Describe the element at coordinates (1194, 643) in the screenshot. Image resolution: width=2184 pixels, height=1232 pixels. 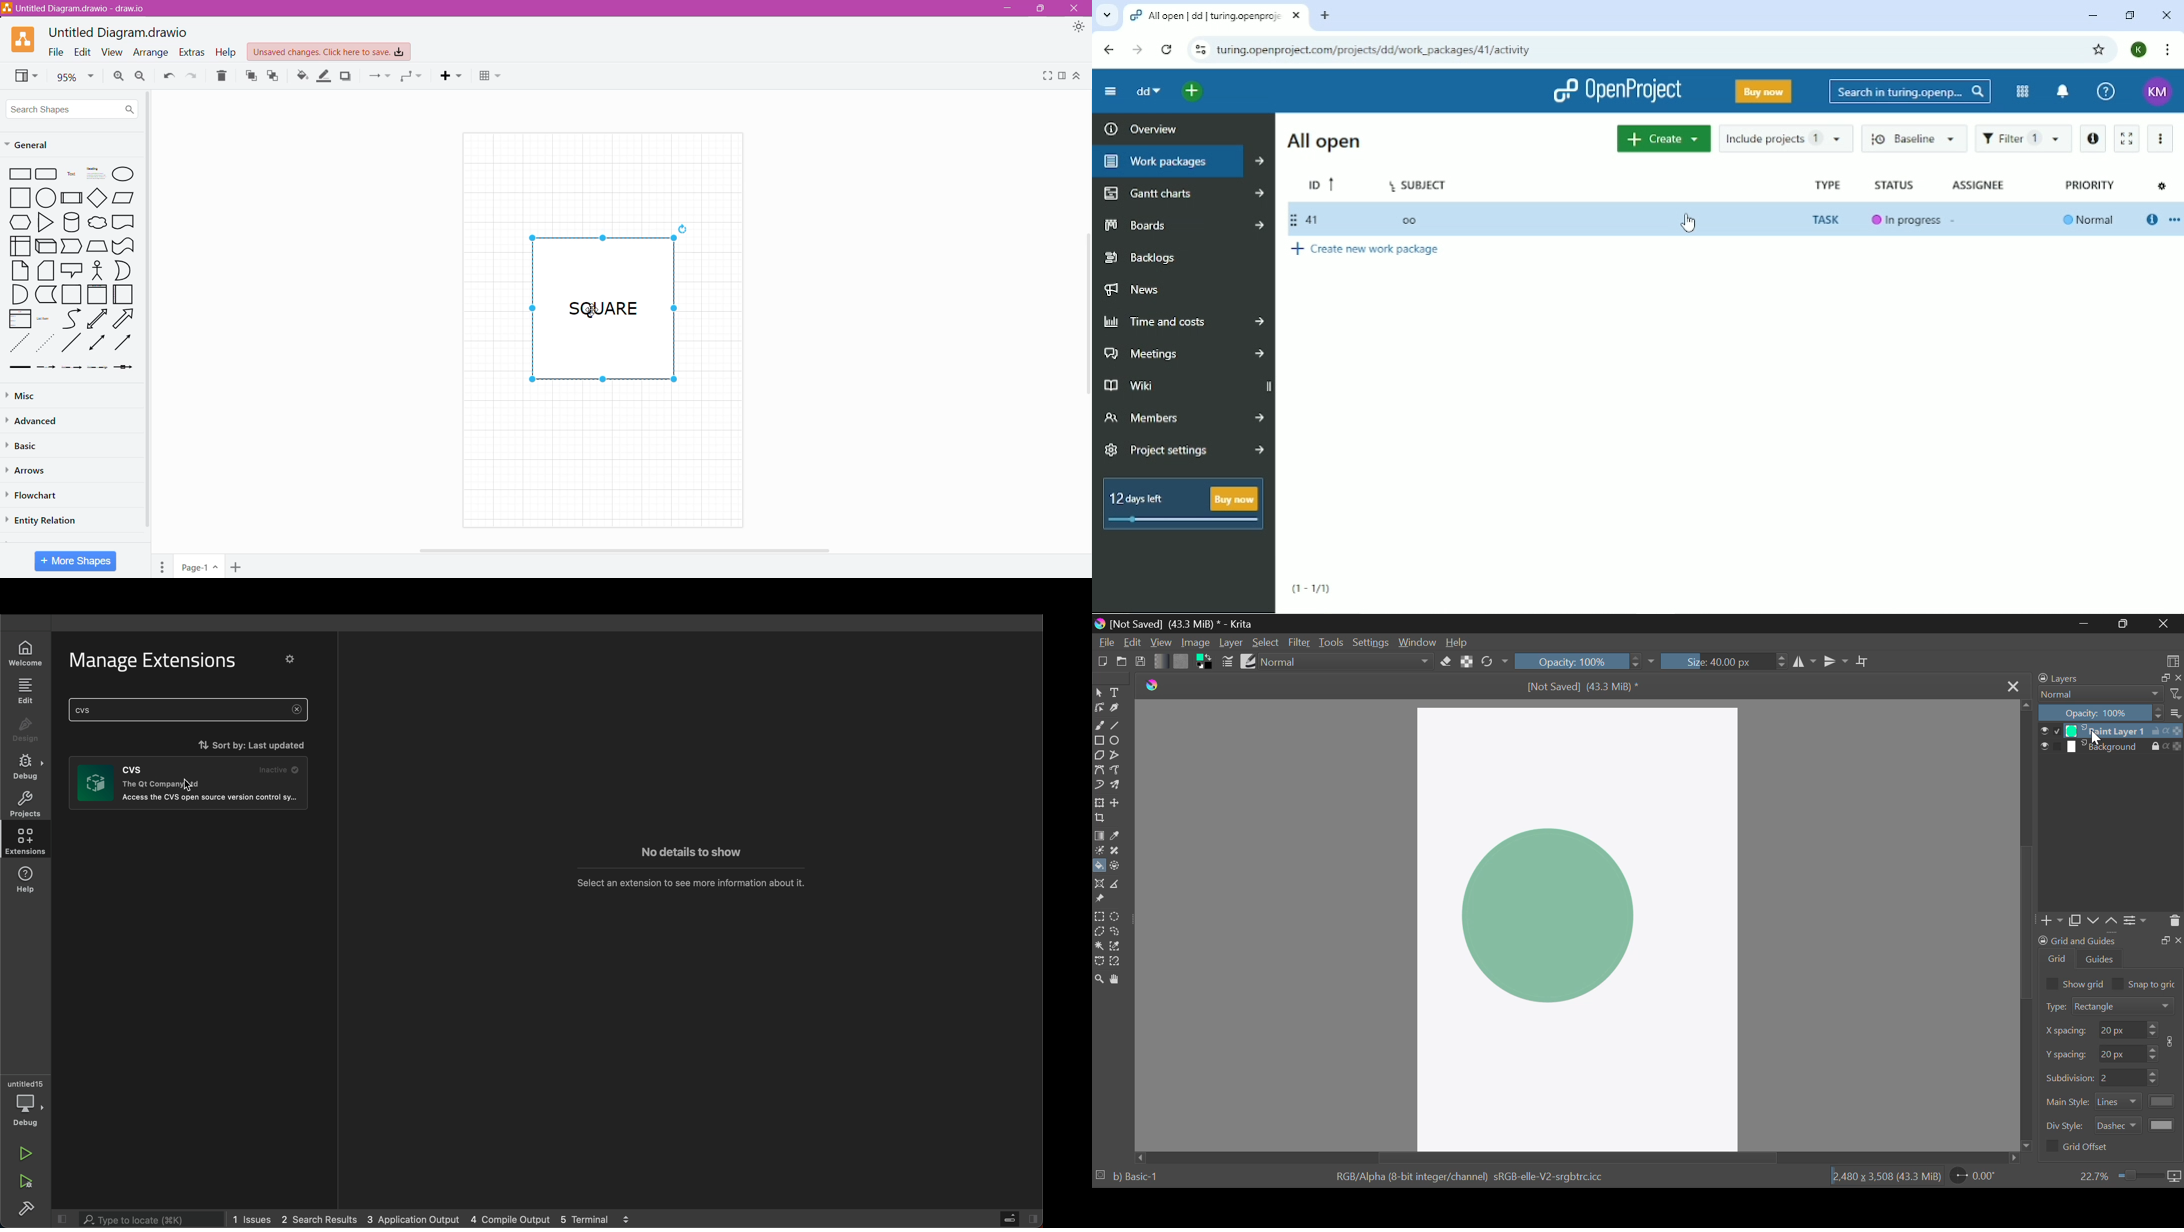
I see `Image` at that location.